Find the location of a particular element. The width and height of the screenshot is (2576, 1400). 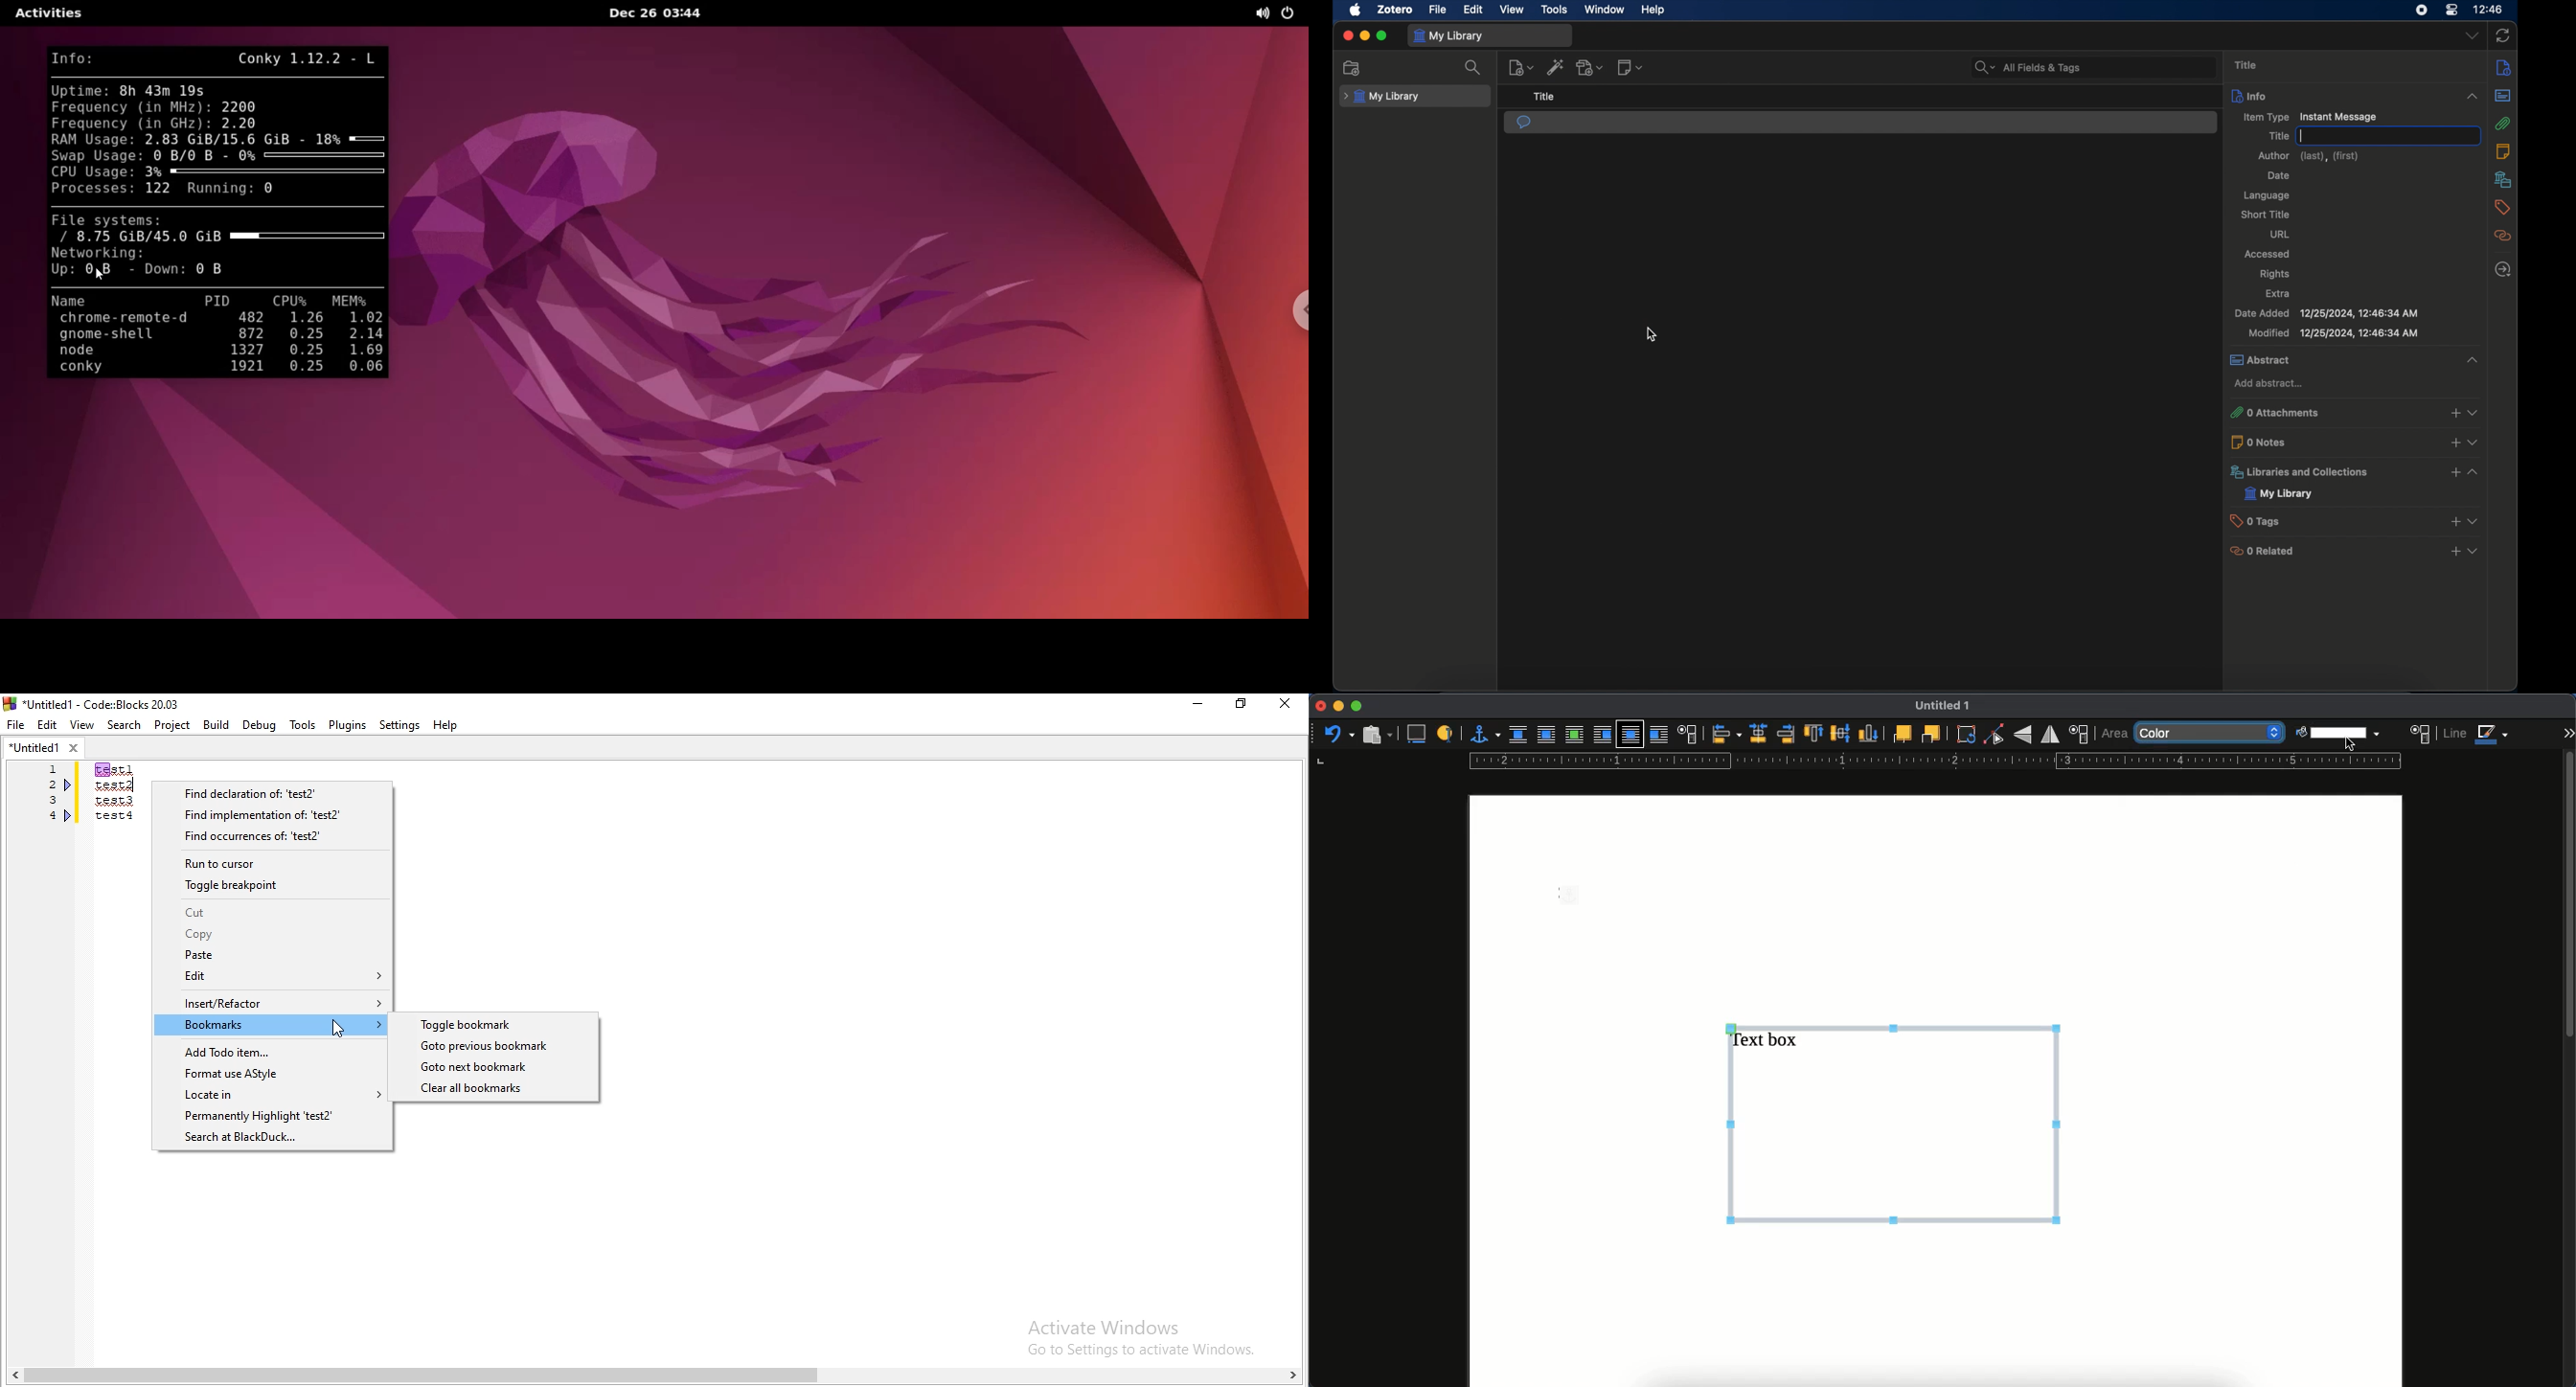

add abstract is located at coordinates (2269, 383).